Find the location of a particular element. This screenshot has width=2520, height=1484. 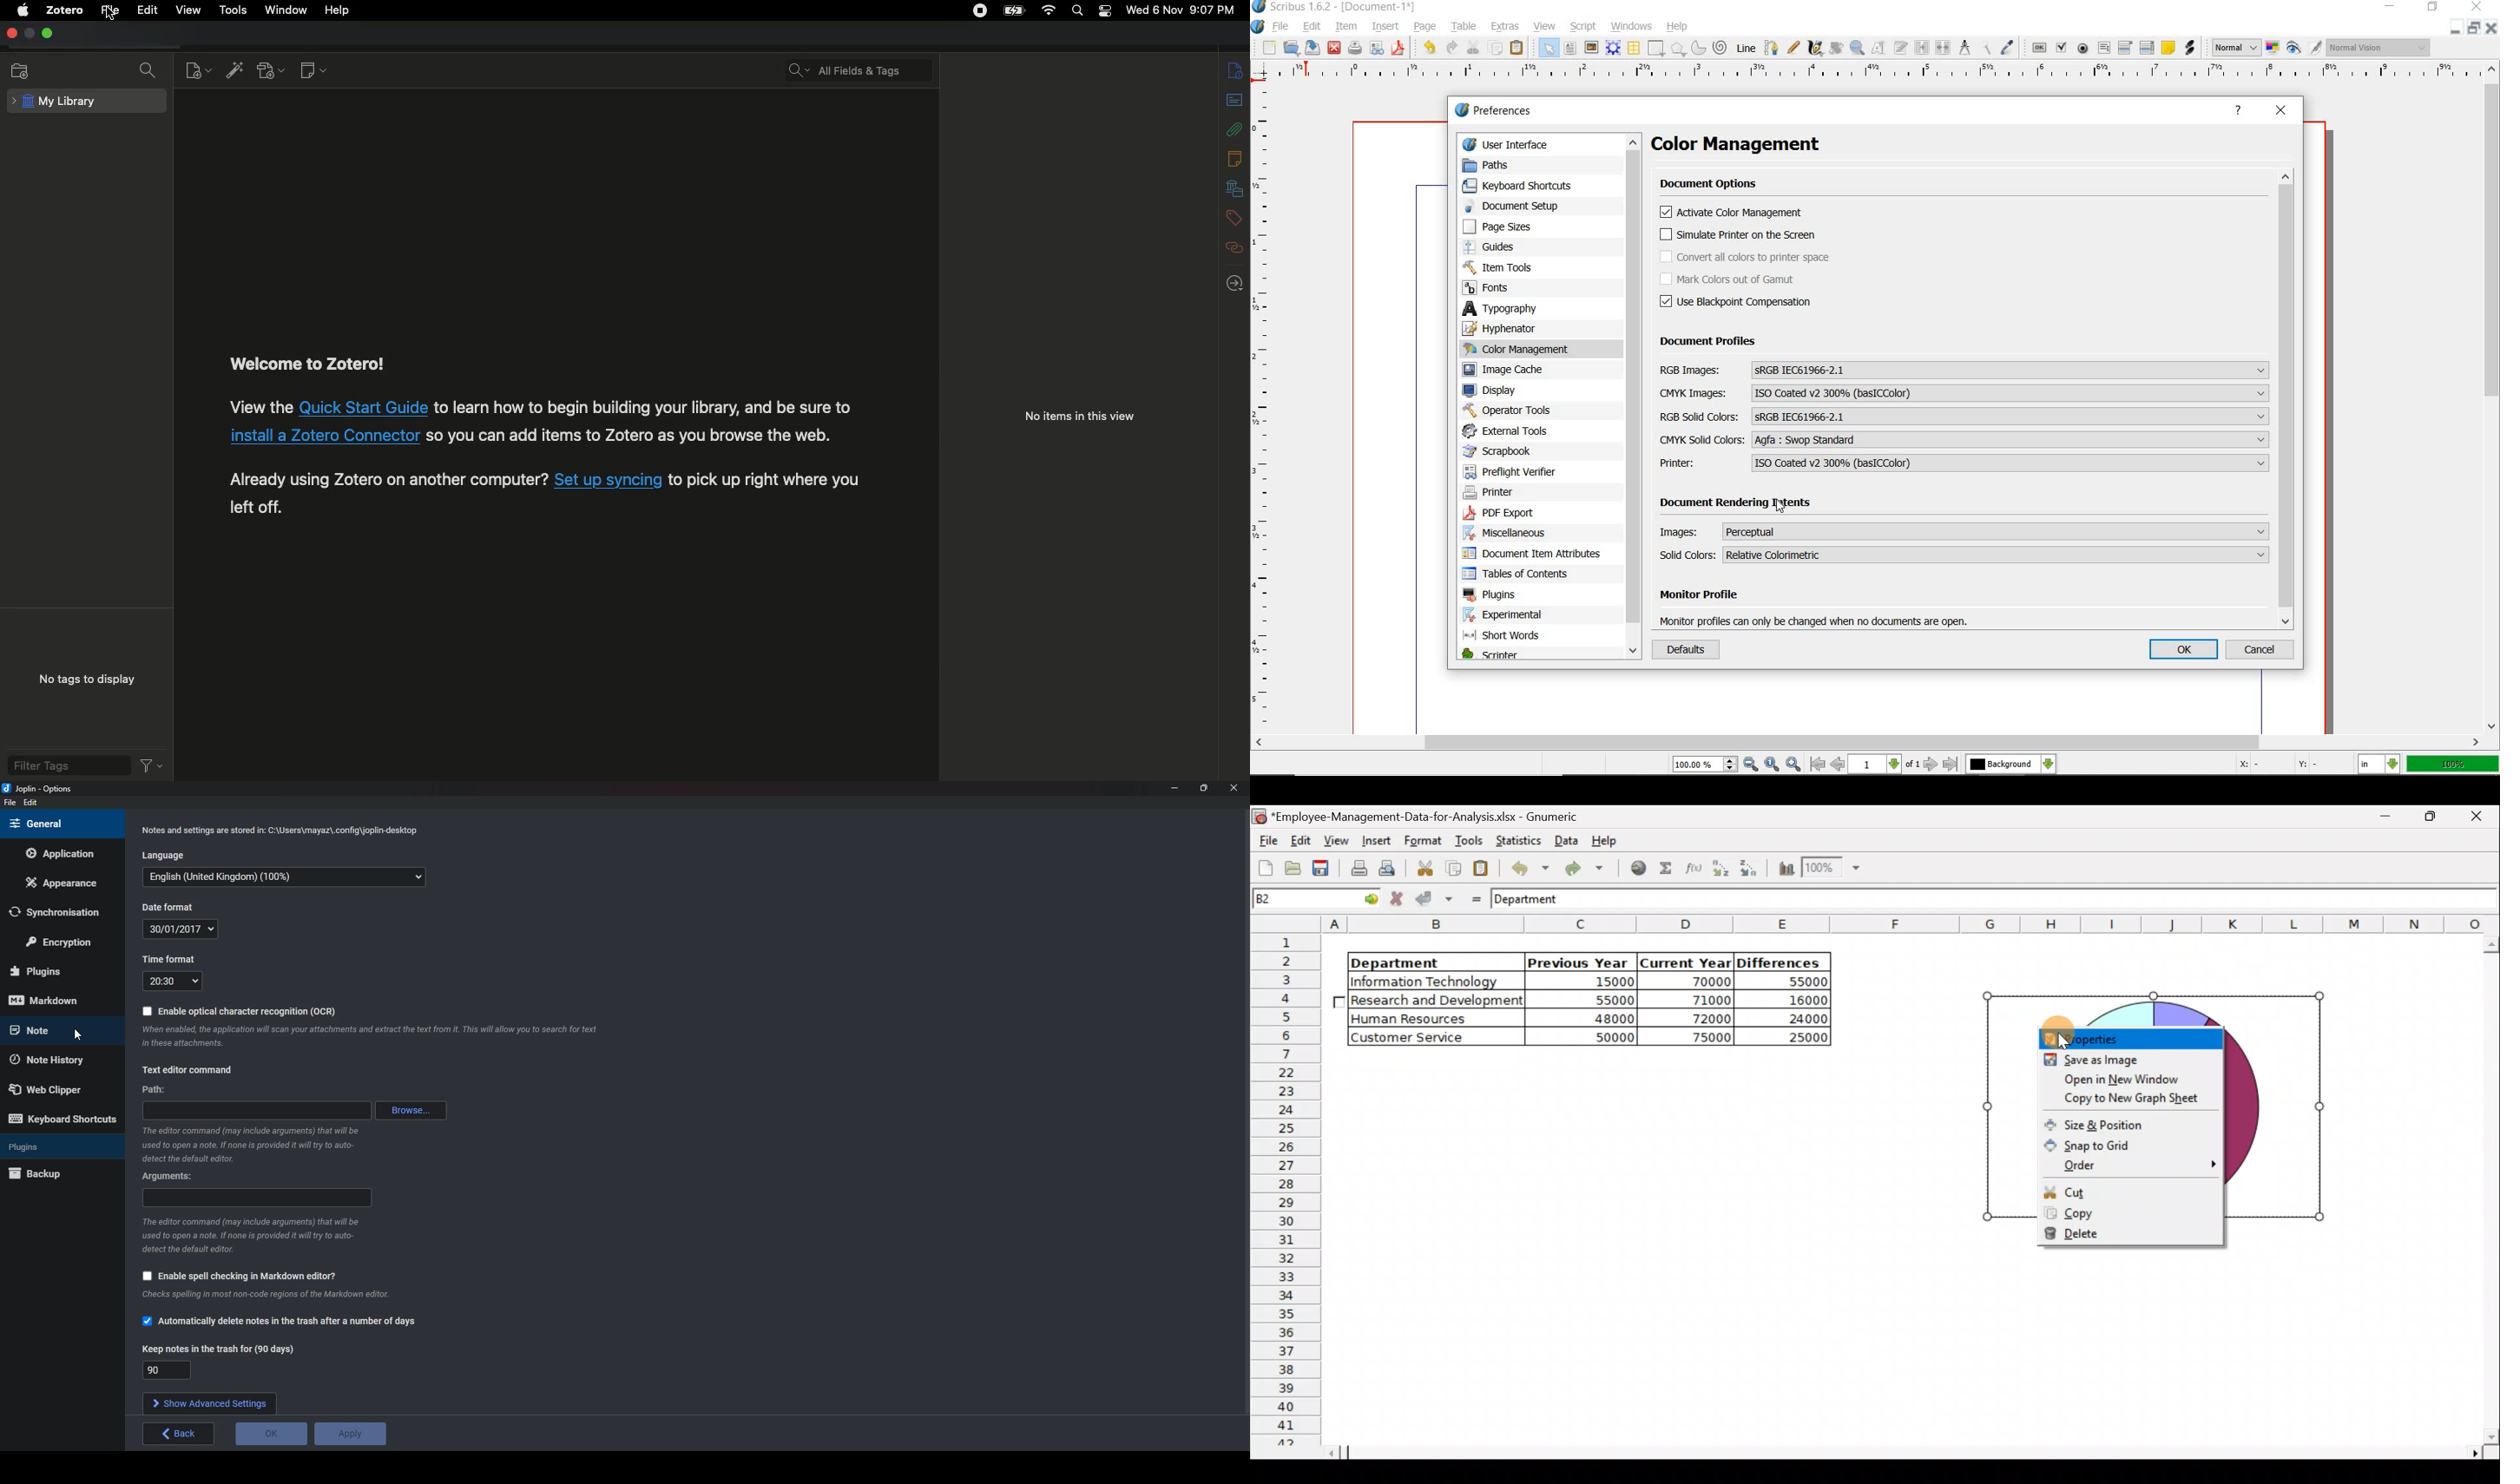

paths is located at coordinates (1513, 165).